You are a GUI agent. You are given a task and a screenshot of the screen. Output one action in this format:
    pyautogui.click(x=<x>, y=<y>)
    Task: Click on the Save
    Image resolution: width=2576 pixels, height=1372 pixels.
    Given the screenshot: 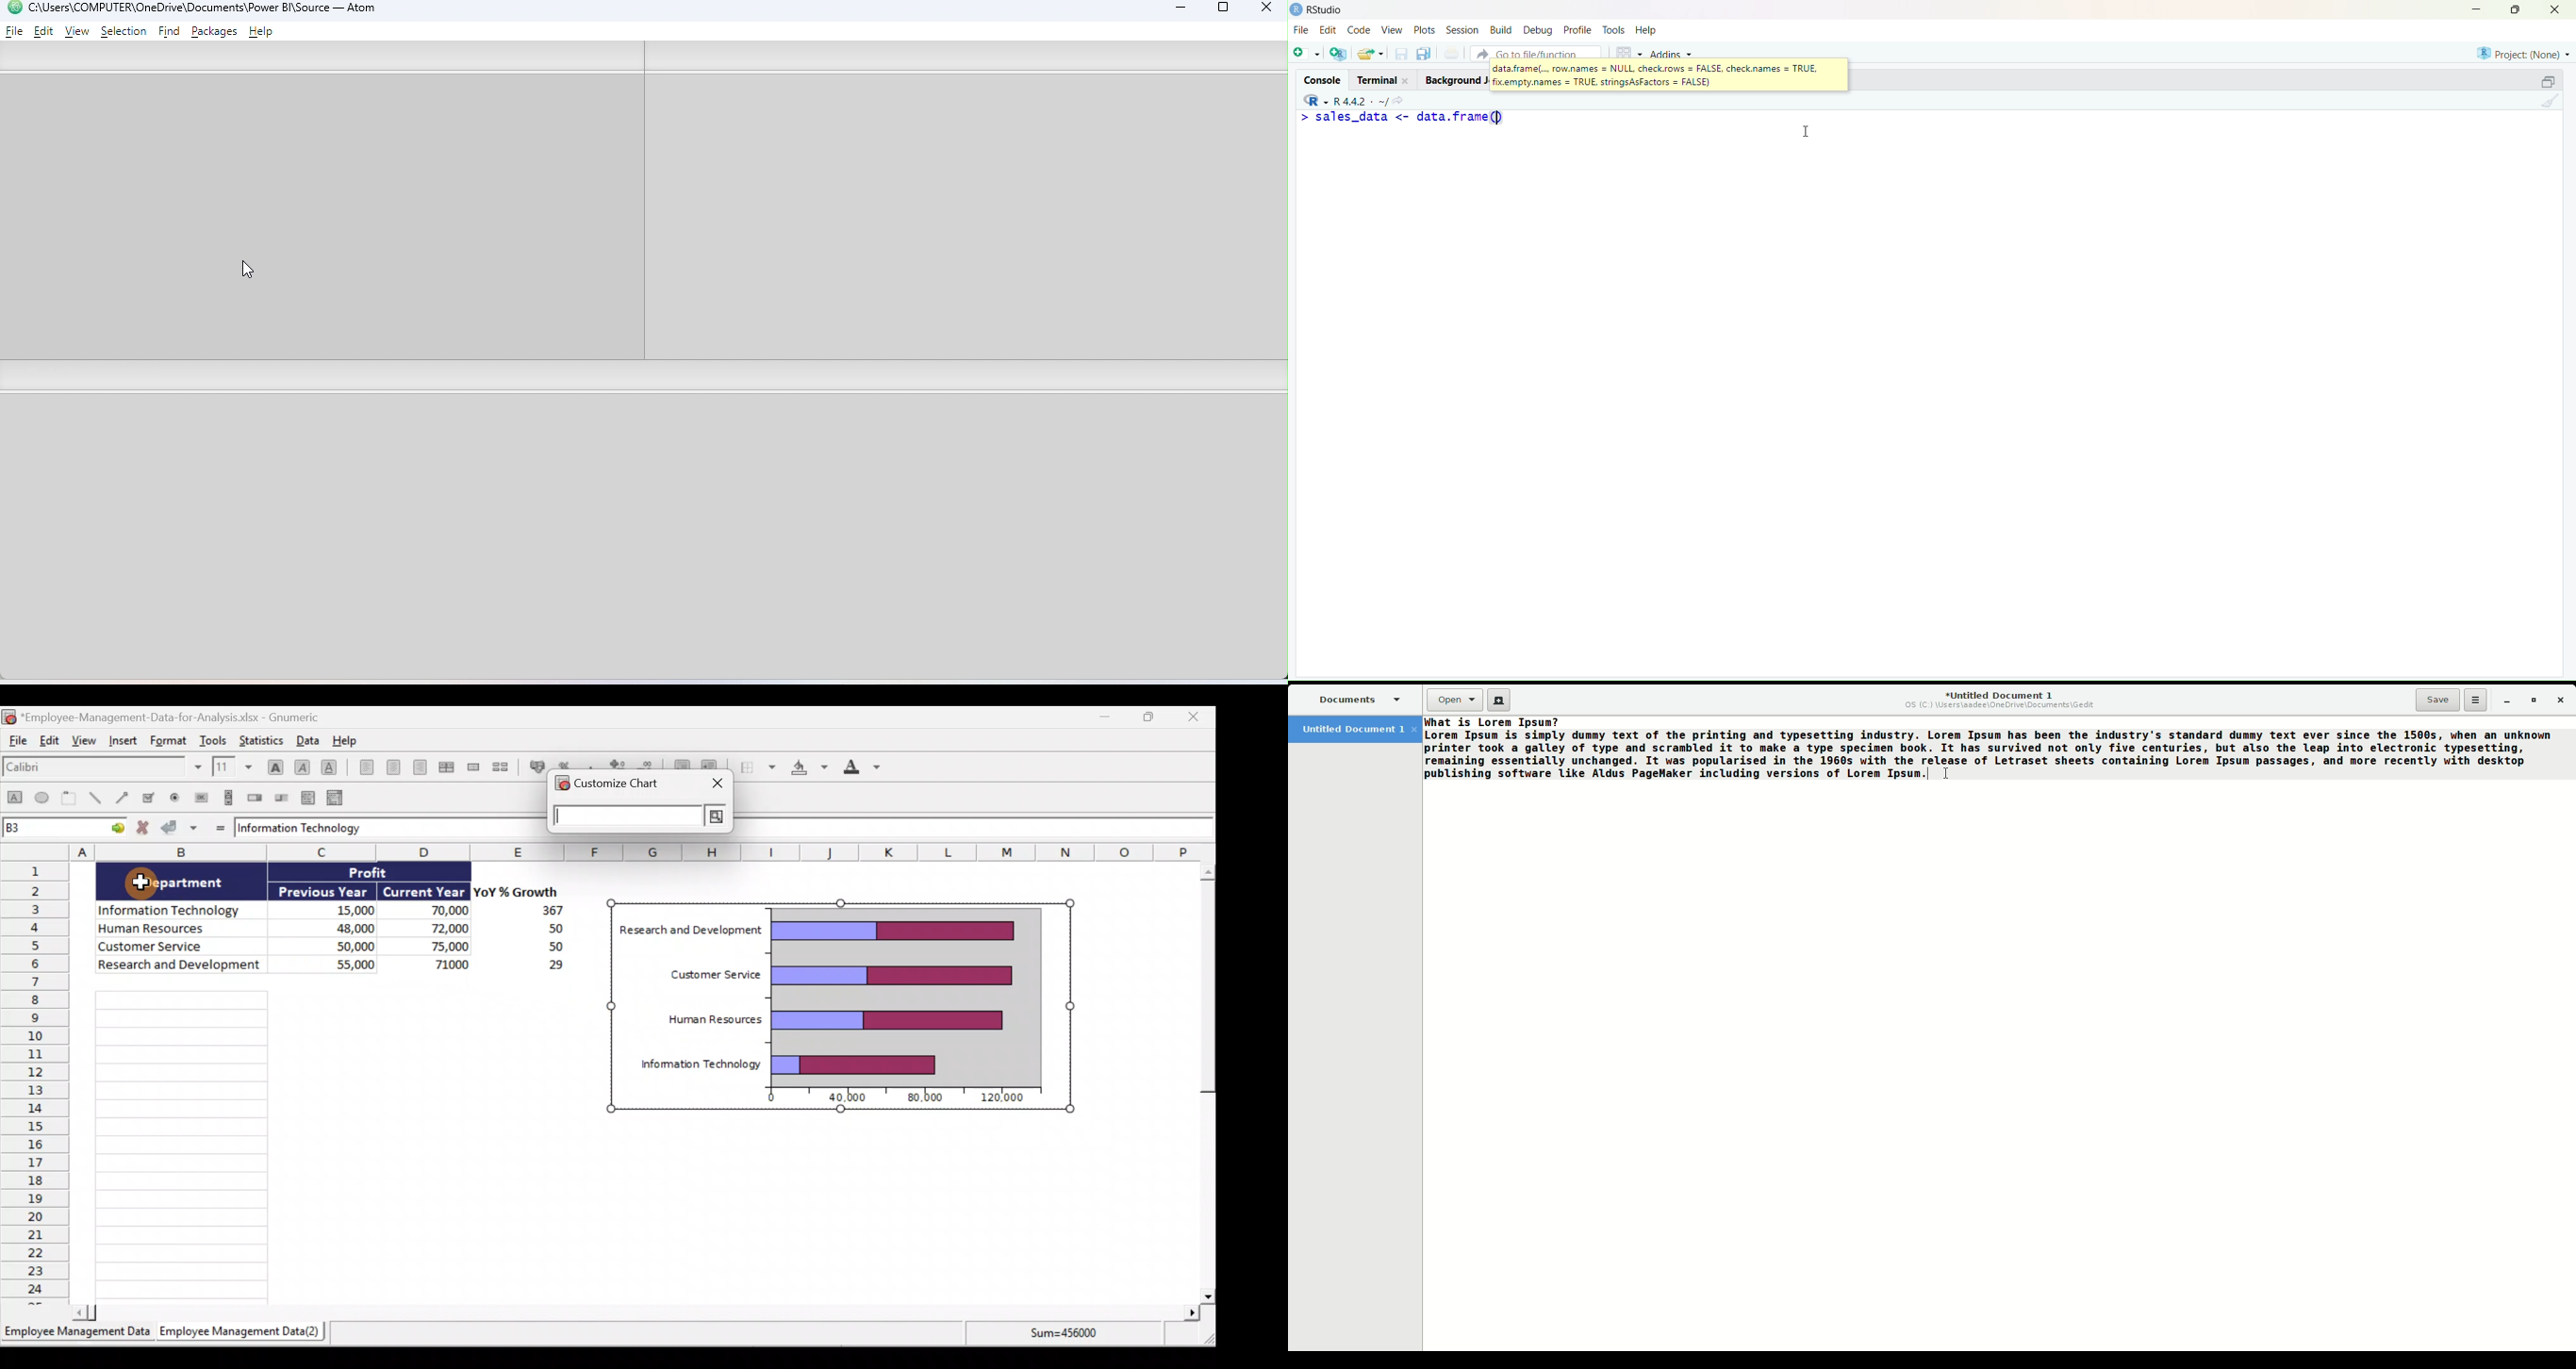 What is the action you would take?
    pyautogui.click(x=2438, y=700)
    